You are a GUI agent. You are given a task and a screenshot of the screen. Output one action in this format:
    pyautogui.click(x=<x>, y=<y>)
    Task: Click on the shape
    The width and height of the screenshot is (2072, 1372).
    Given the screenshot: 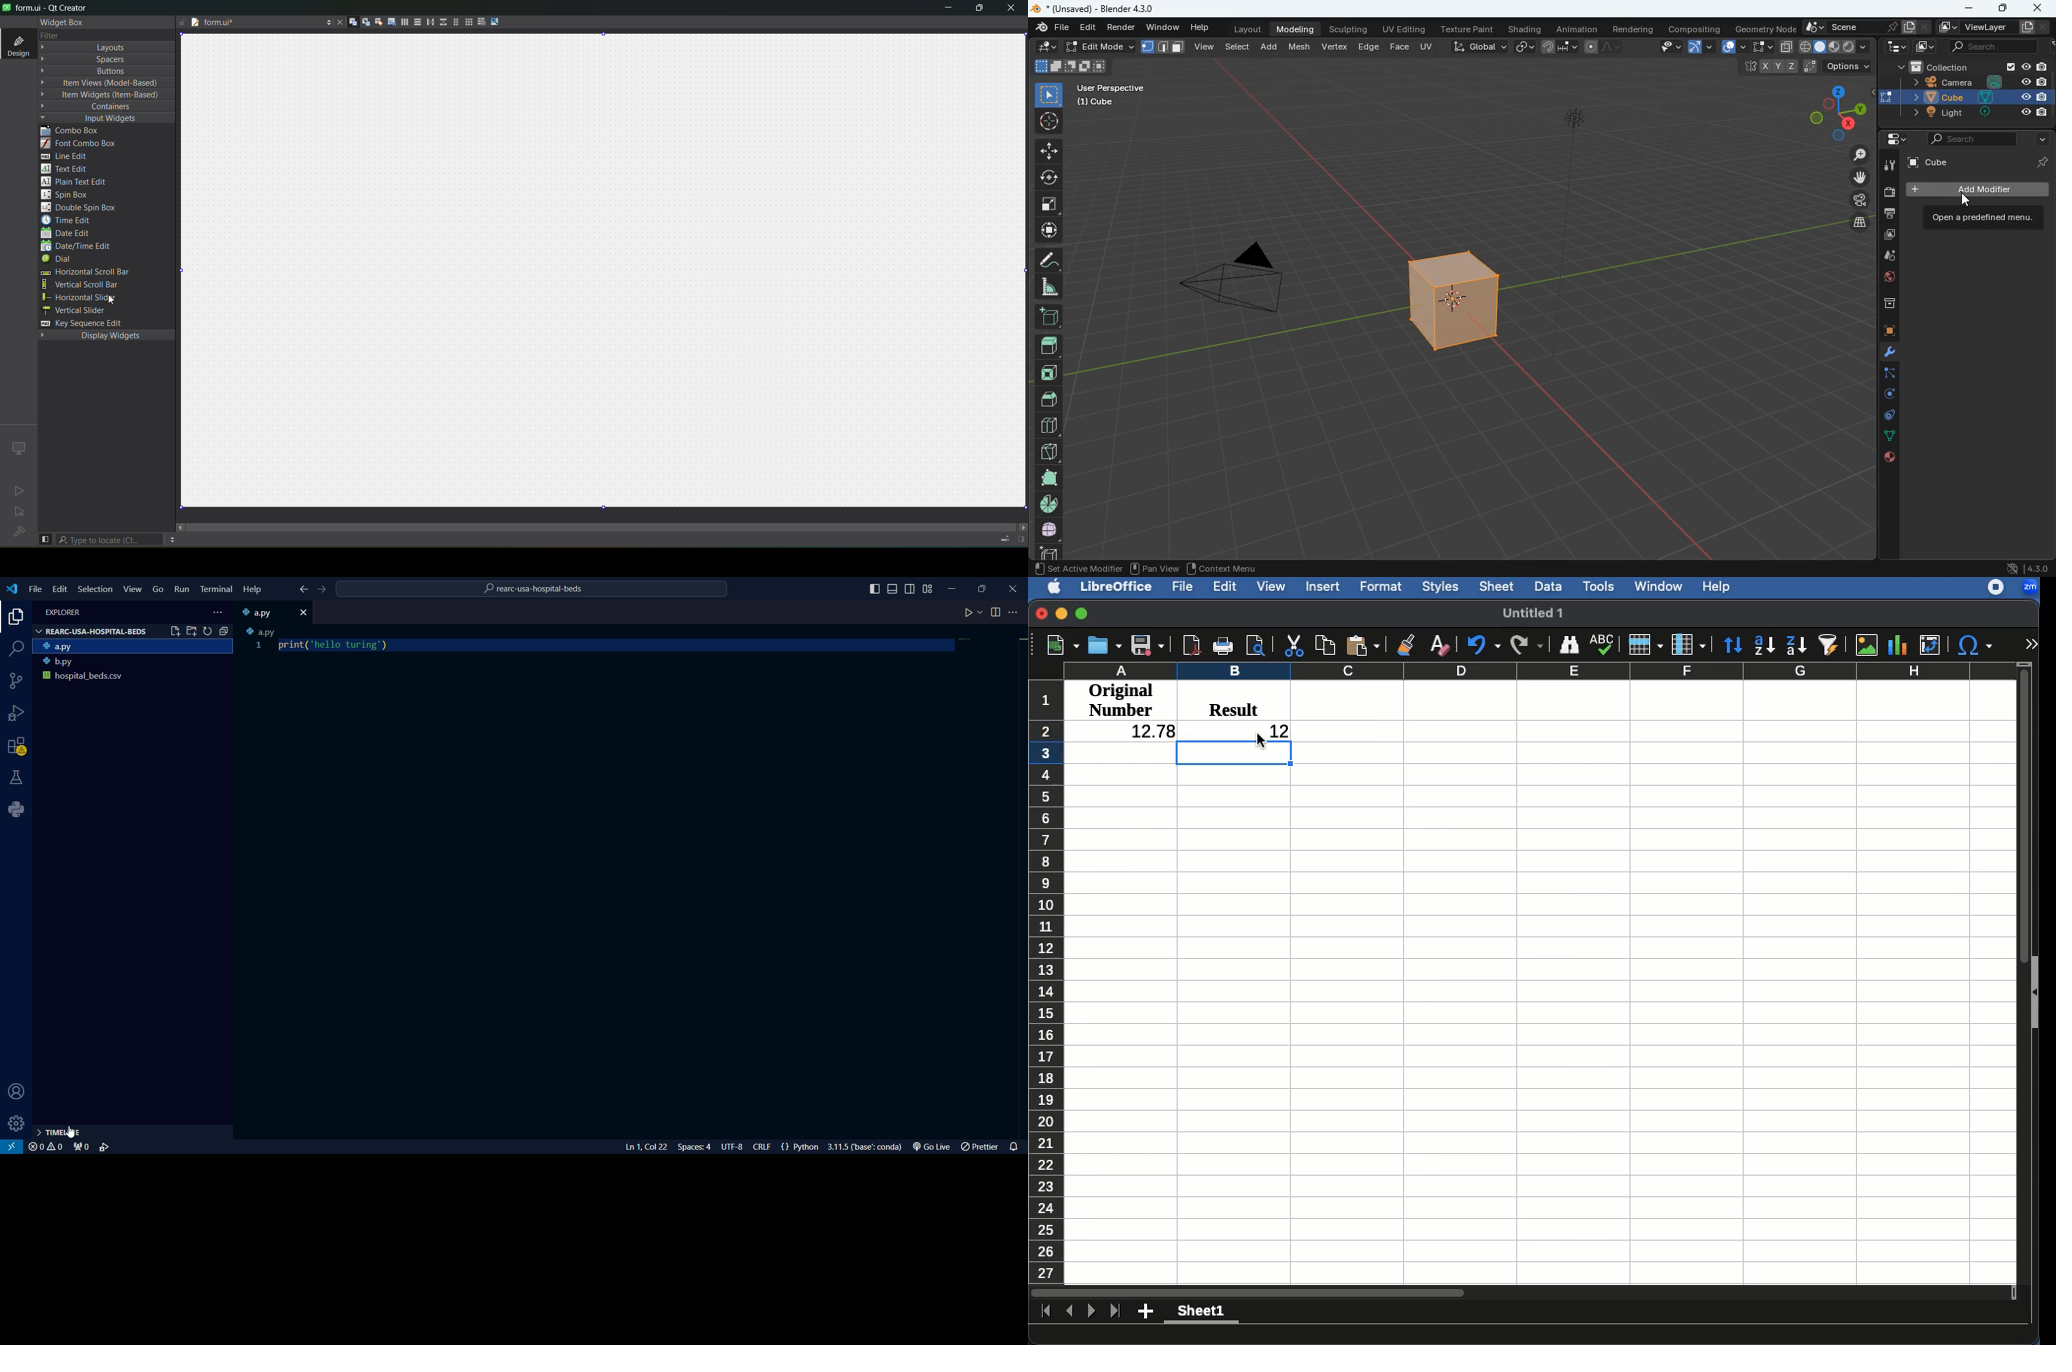 What is the action you would take?
    pyautogui.click(x=1163, y=47)
    